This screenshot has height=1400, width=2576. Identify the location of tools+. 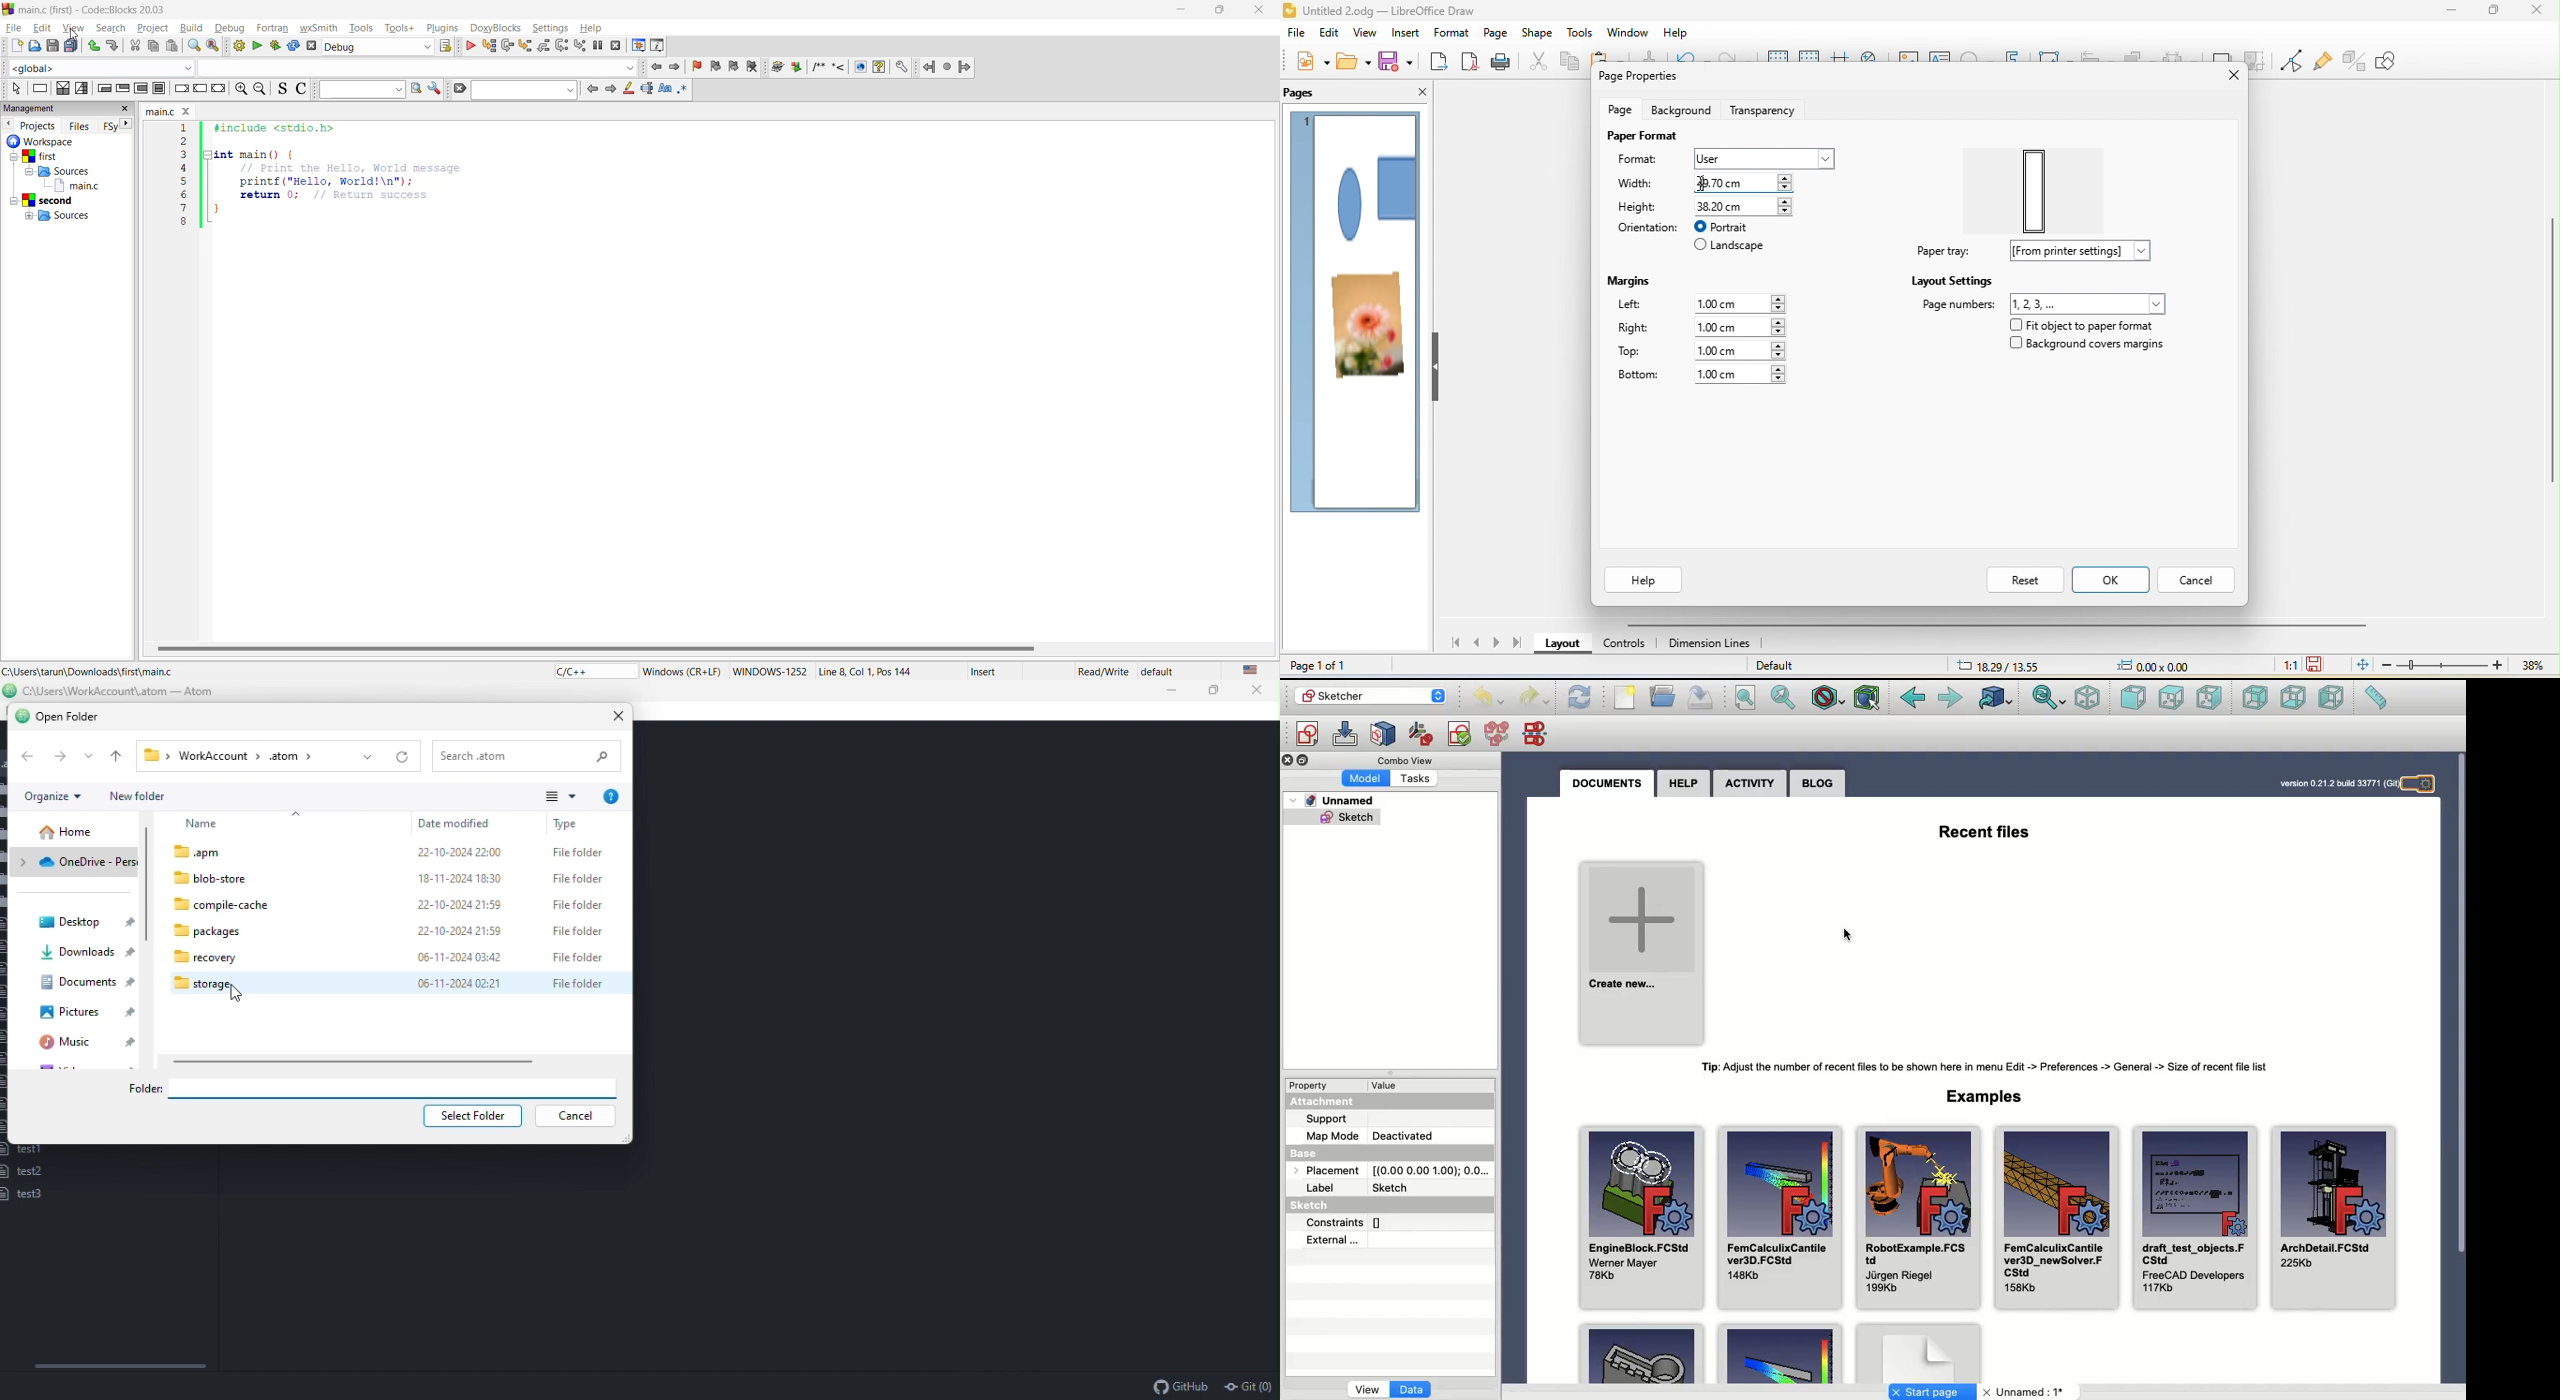
(399, 28).